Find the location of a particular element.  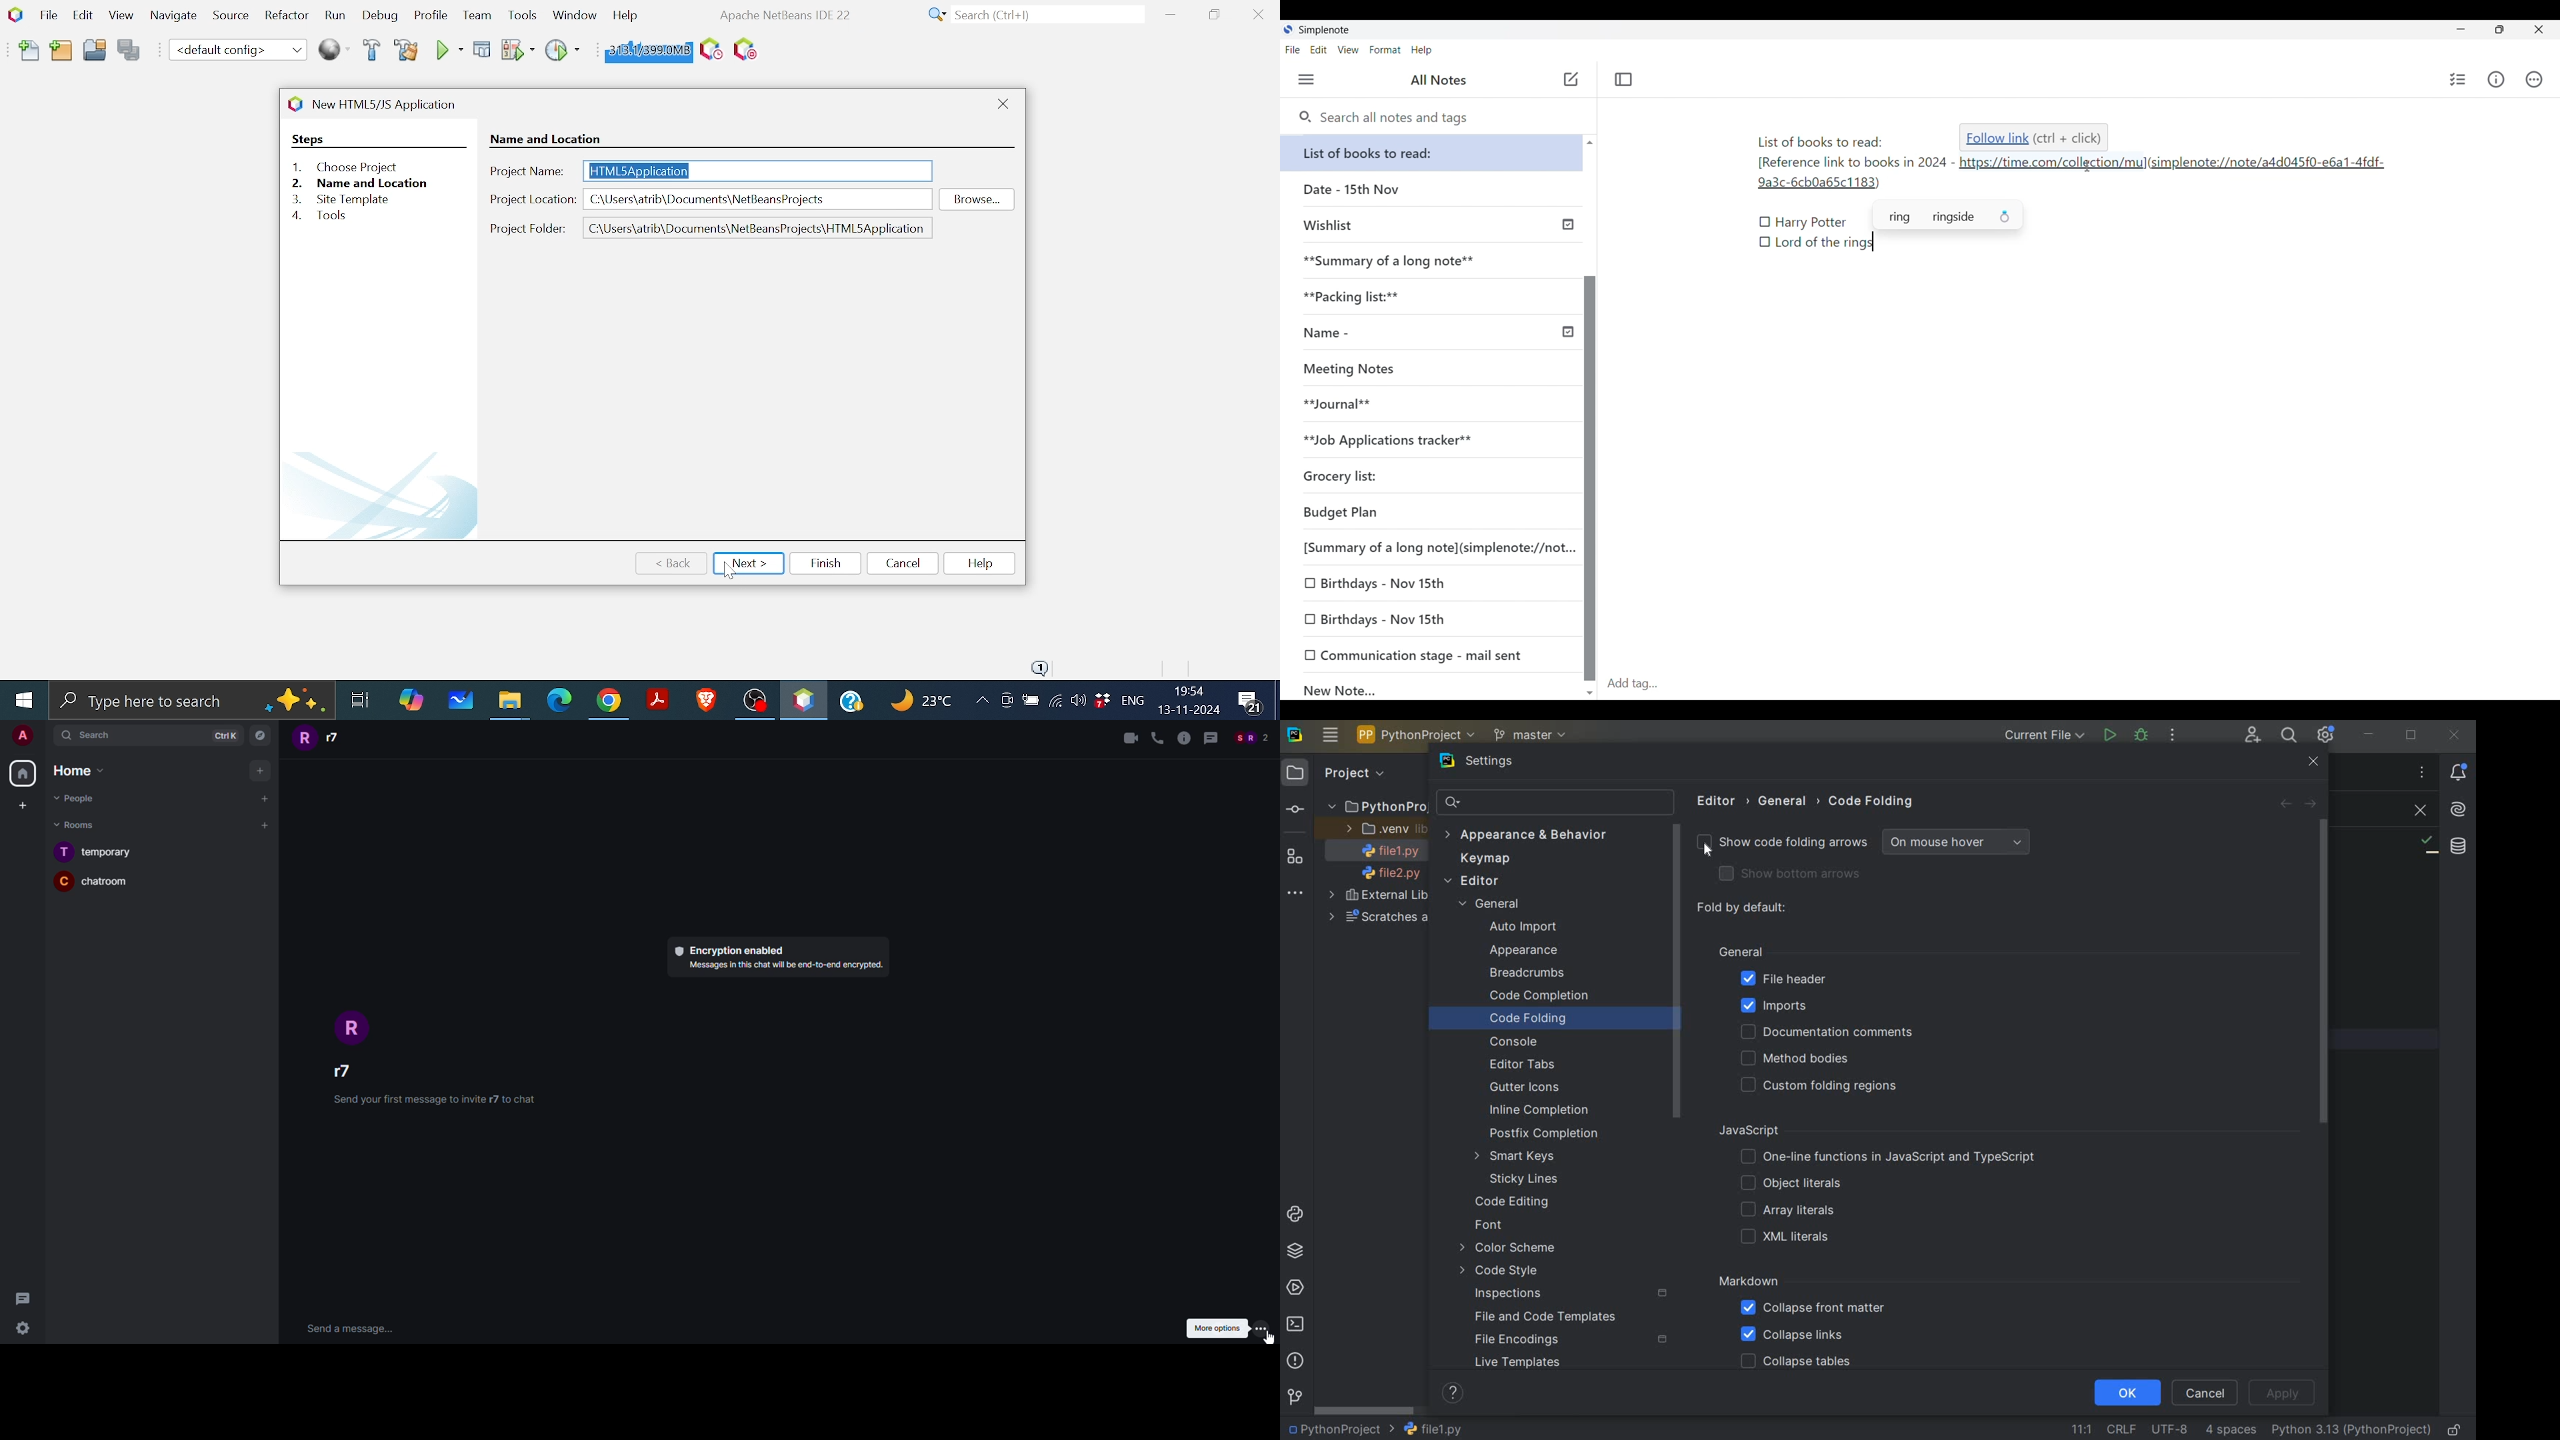

Username is located at coordinates (353, 1069).